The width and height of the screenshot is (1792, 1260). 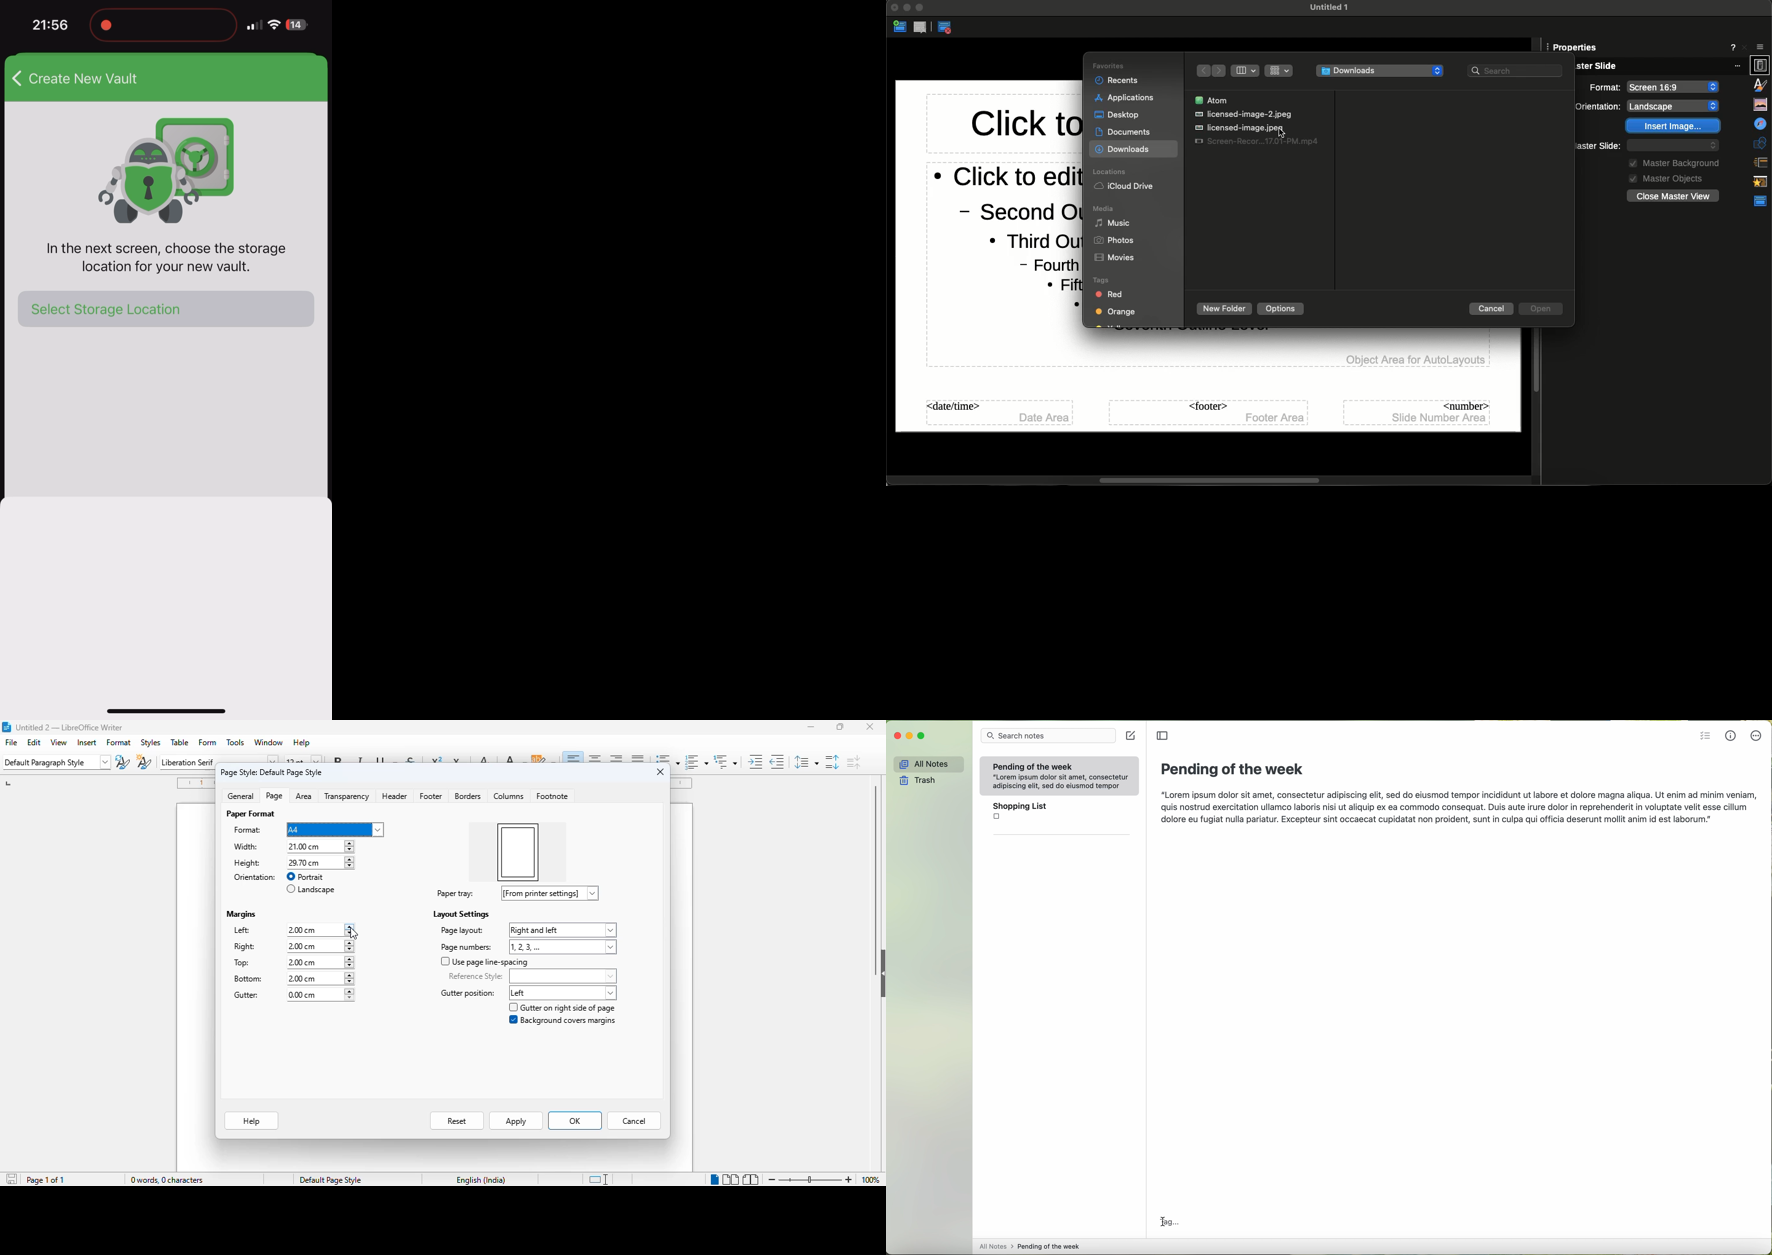 I want to click on format, so click(x=119, y=742).